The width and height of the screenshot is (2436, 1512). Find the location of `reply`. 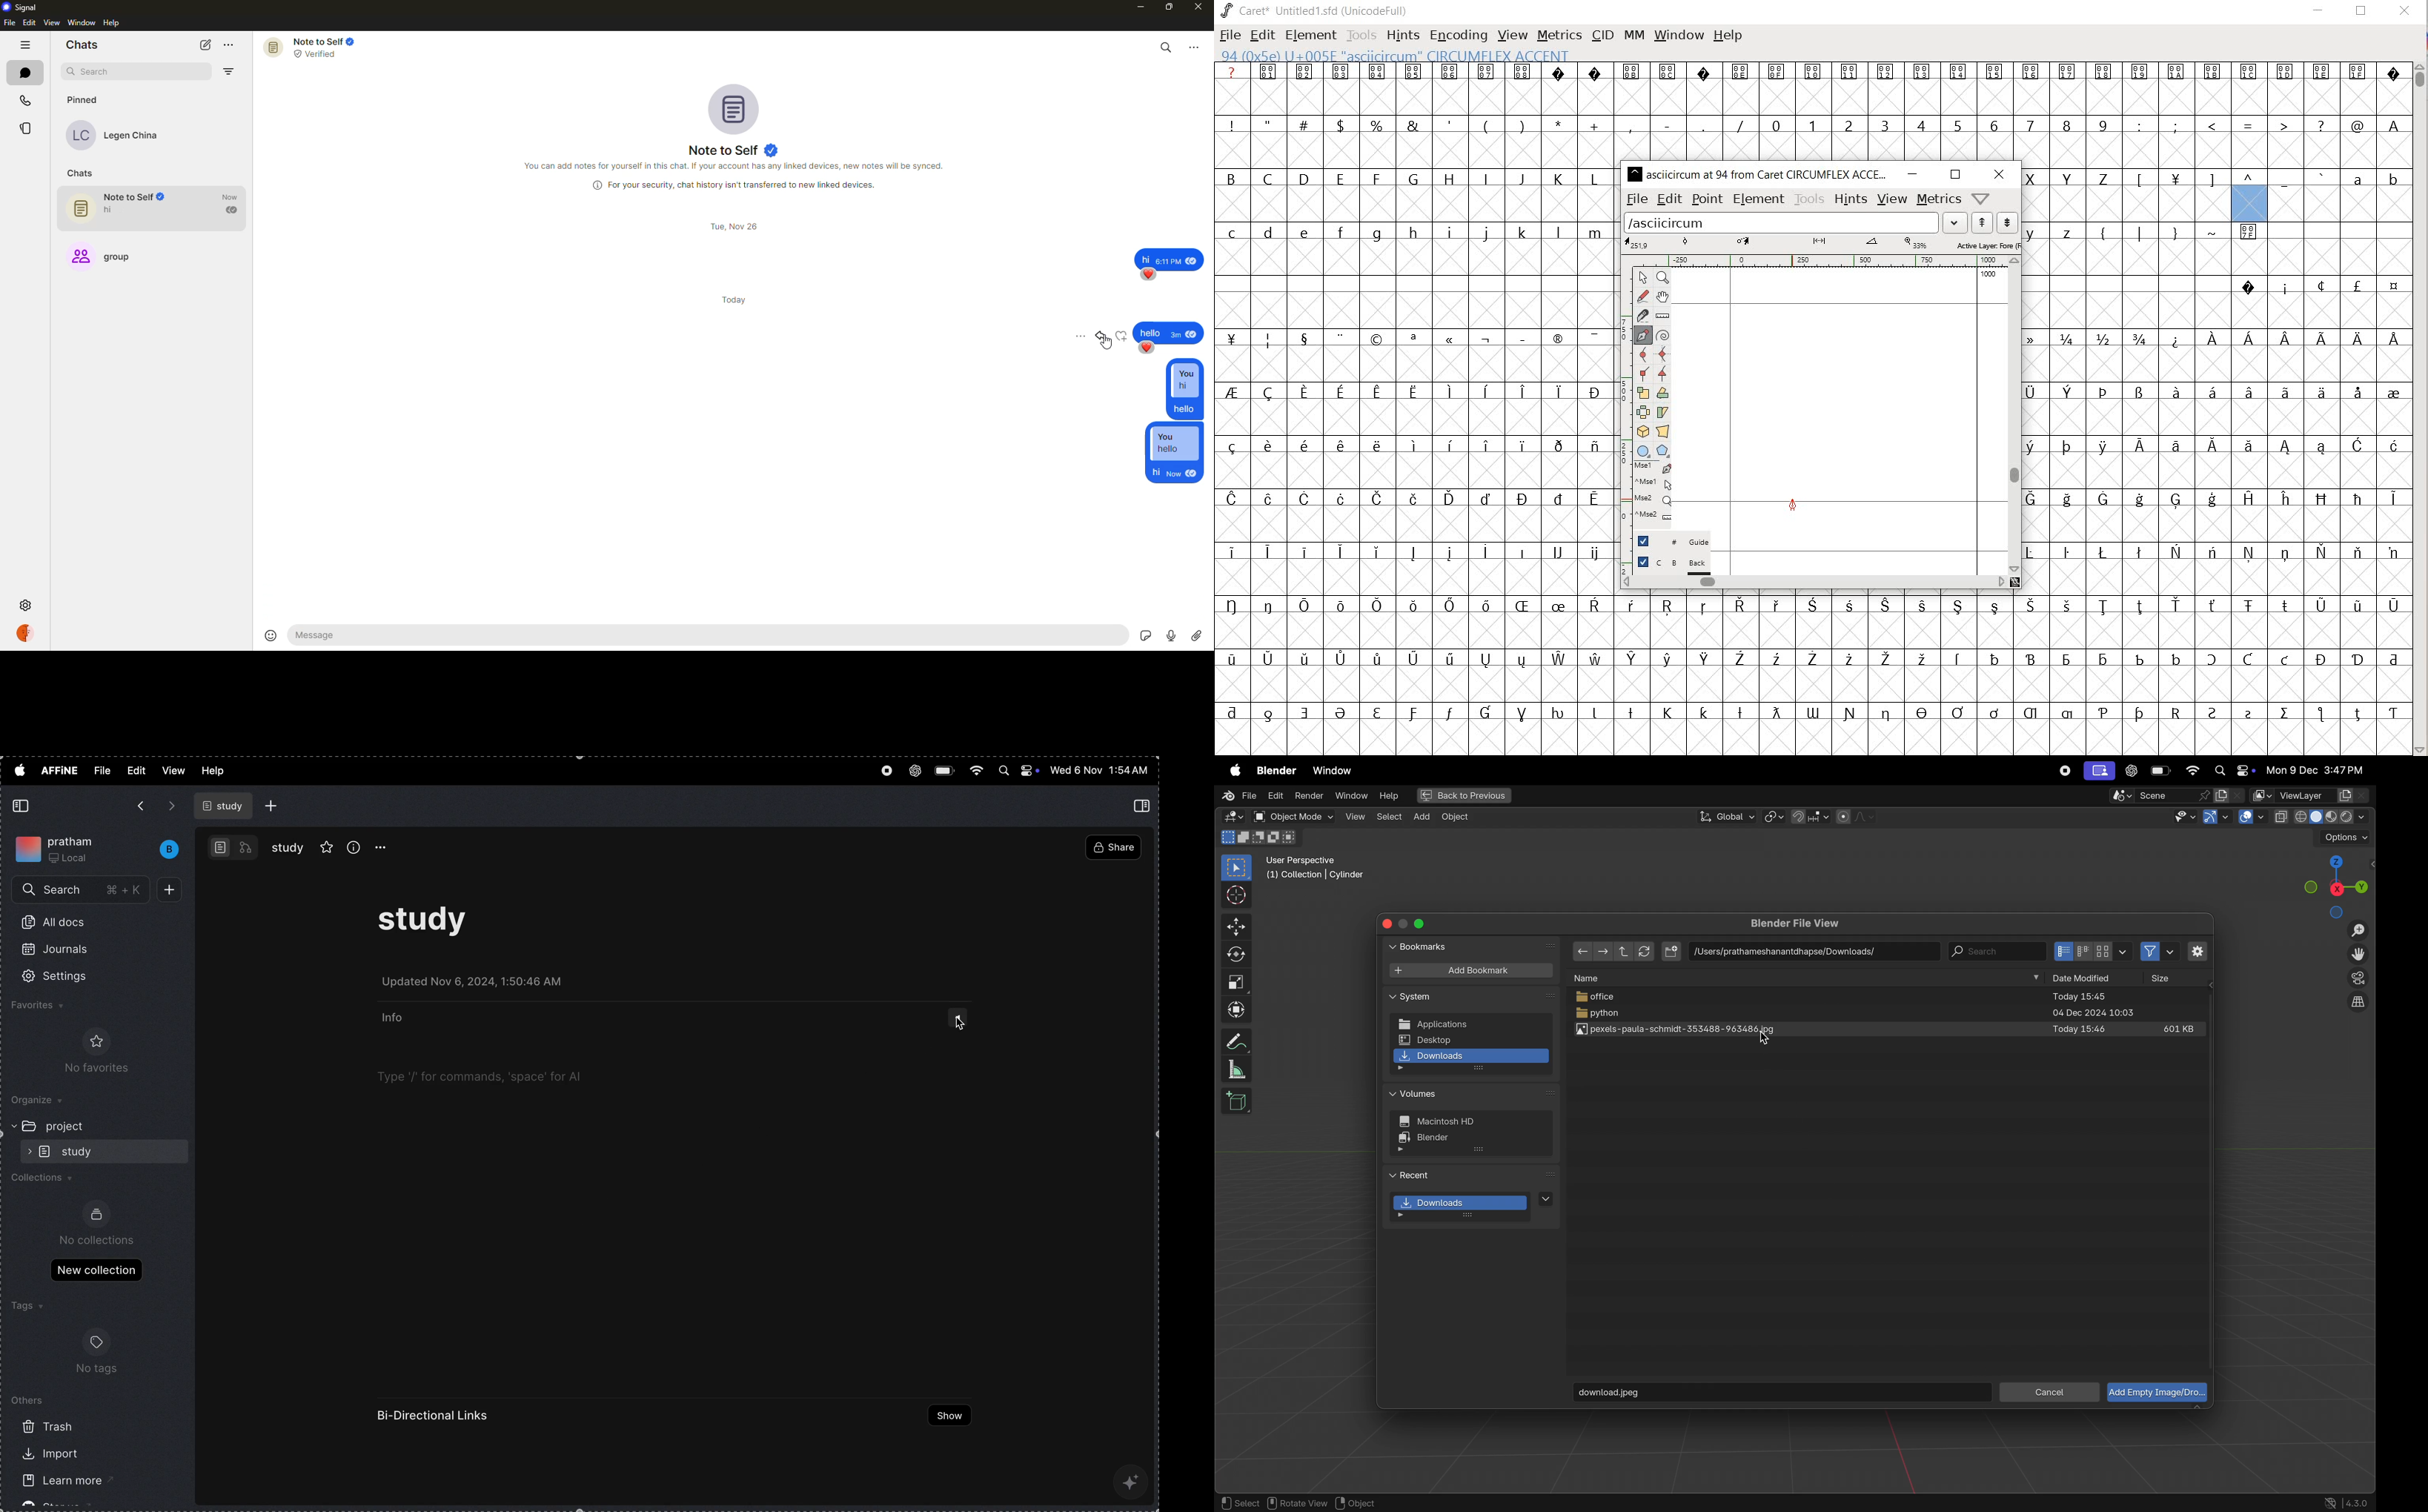

reply is located at coordinates (1167, 389).